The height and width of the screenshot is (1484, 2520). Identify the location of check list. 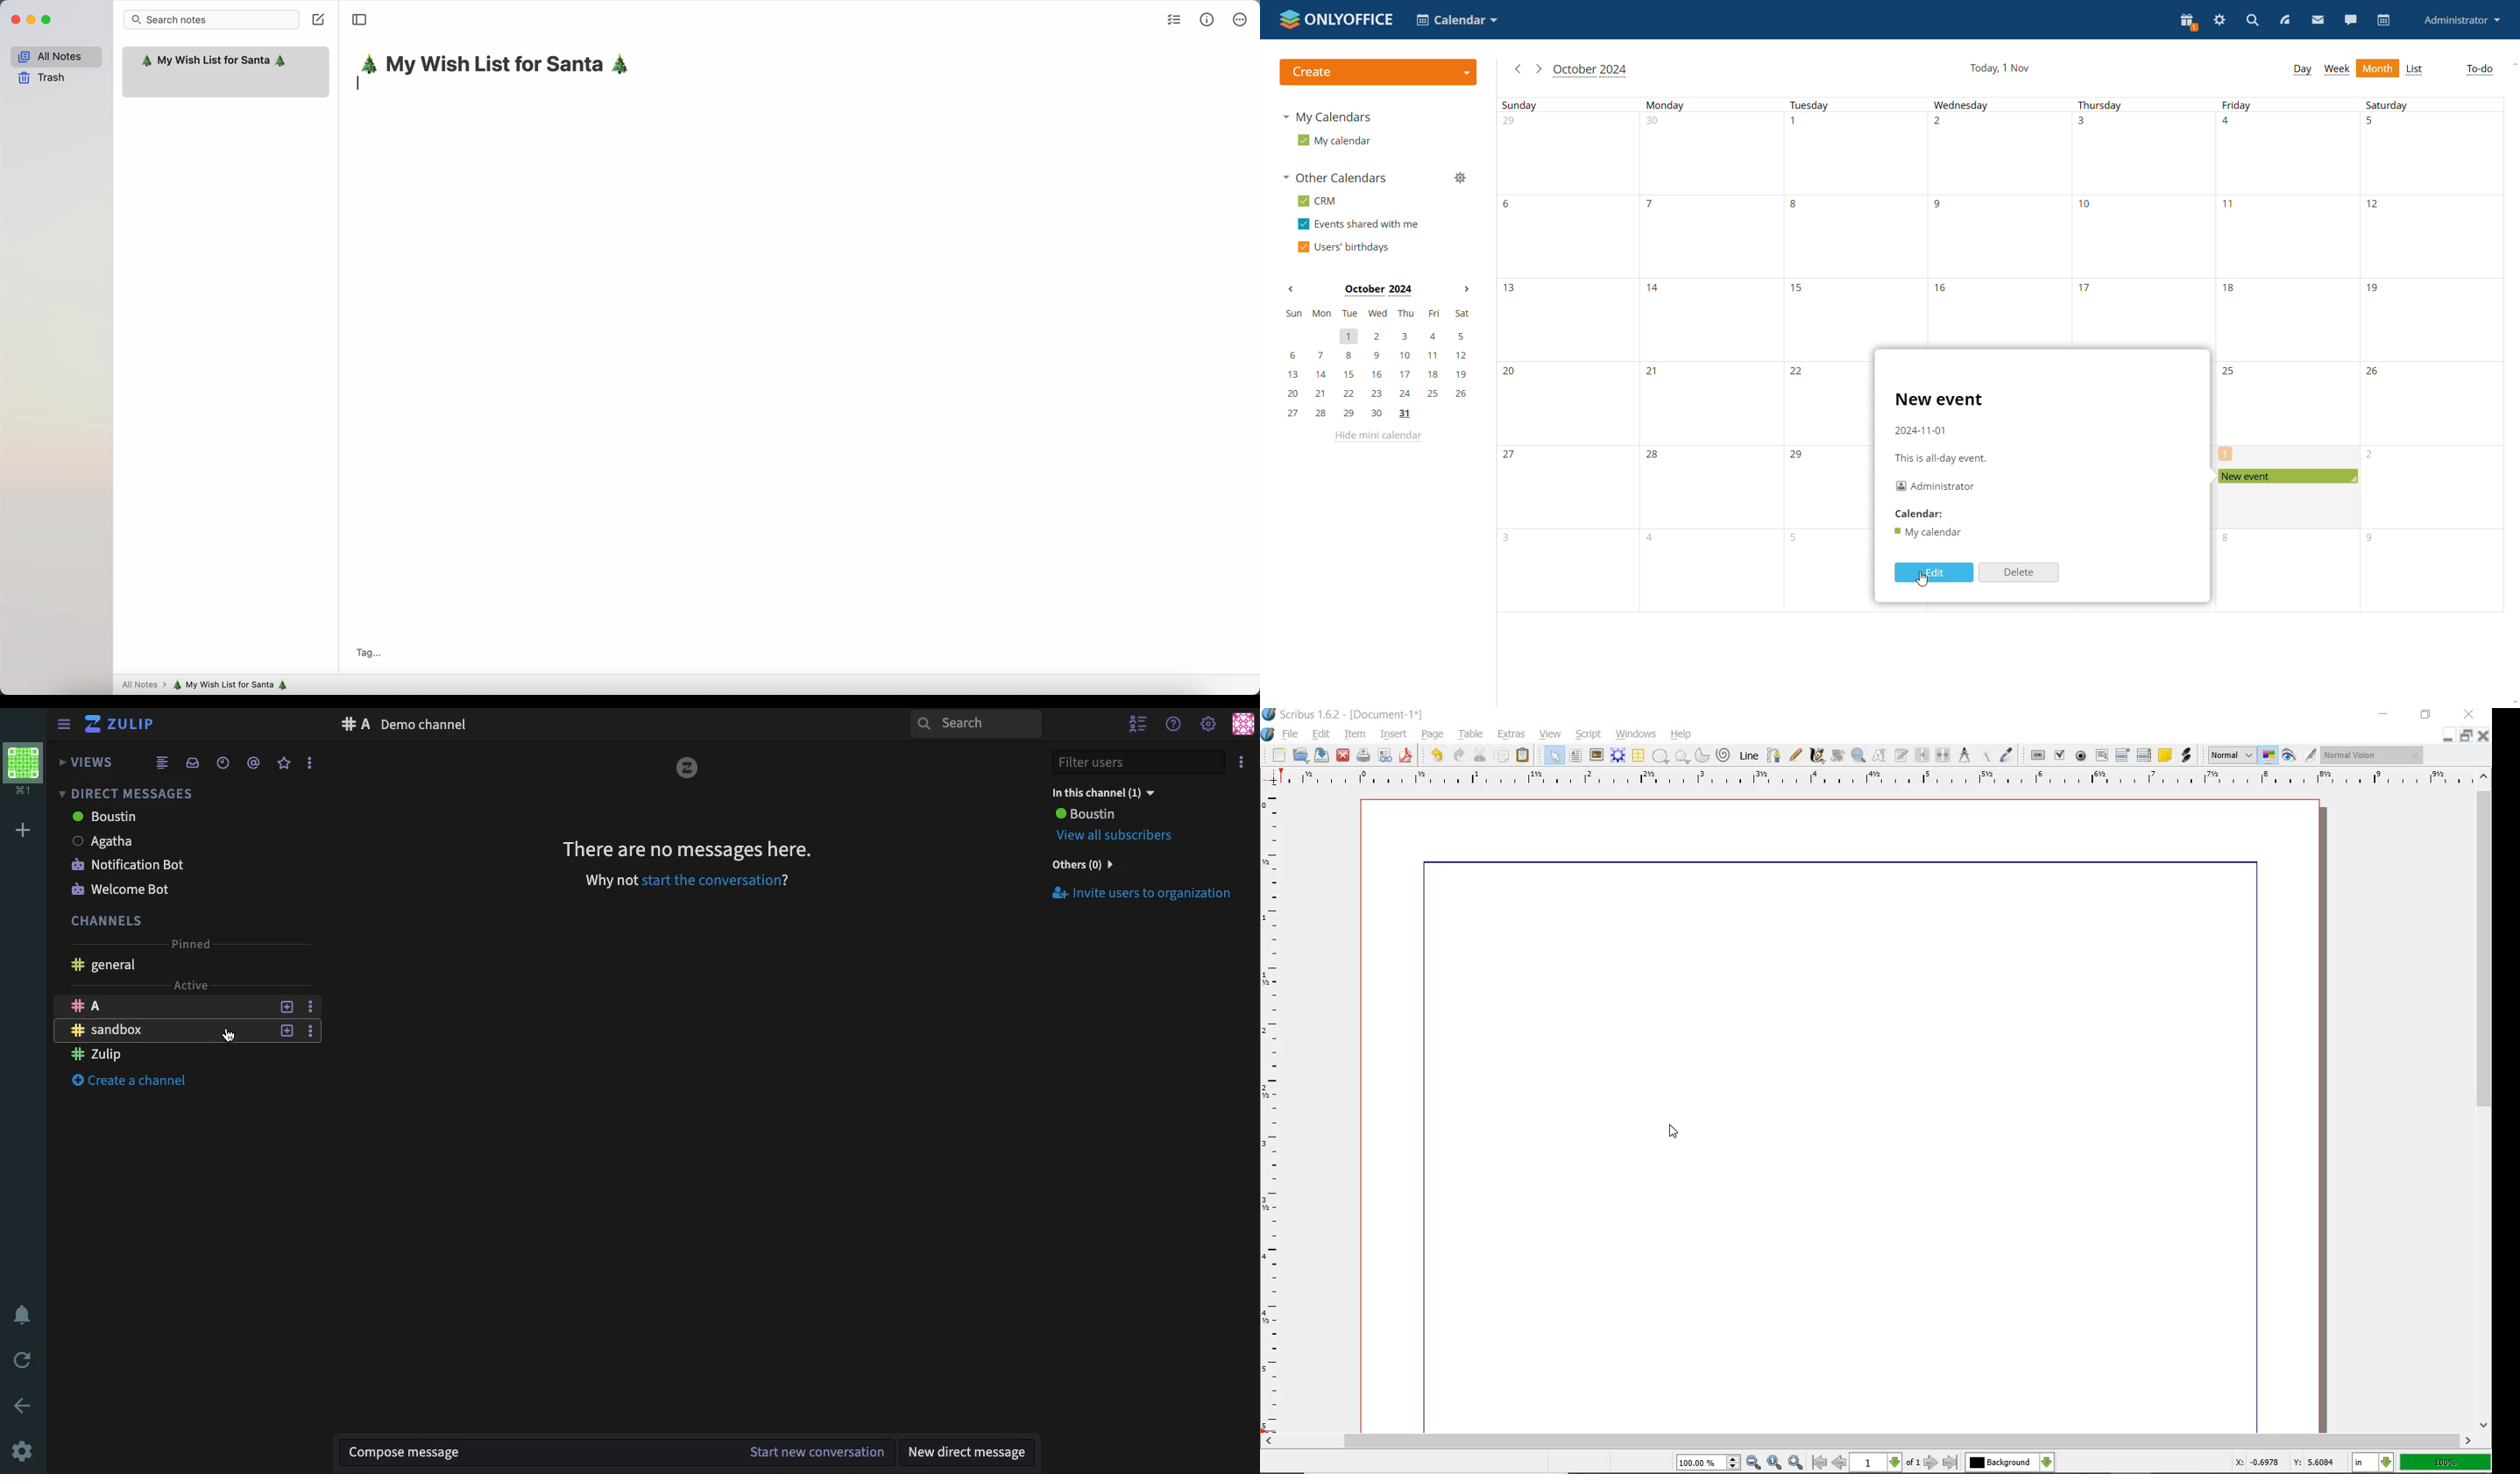
(1172, 18).